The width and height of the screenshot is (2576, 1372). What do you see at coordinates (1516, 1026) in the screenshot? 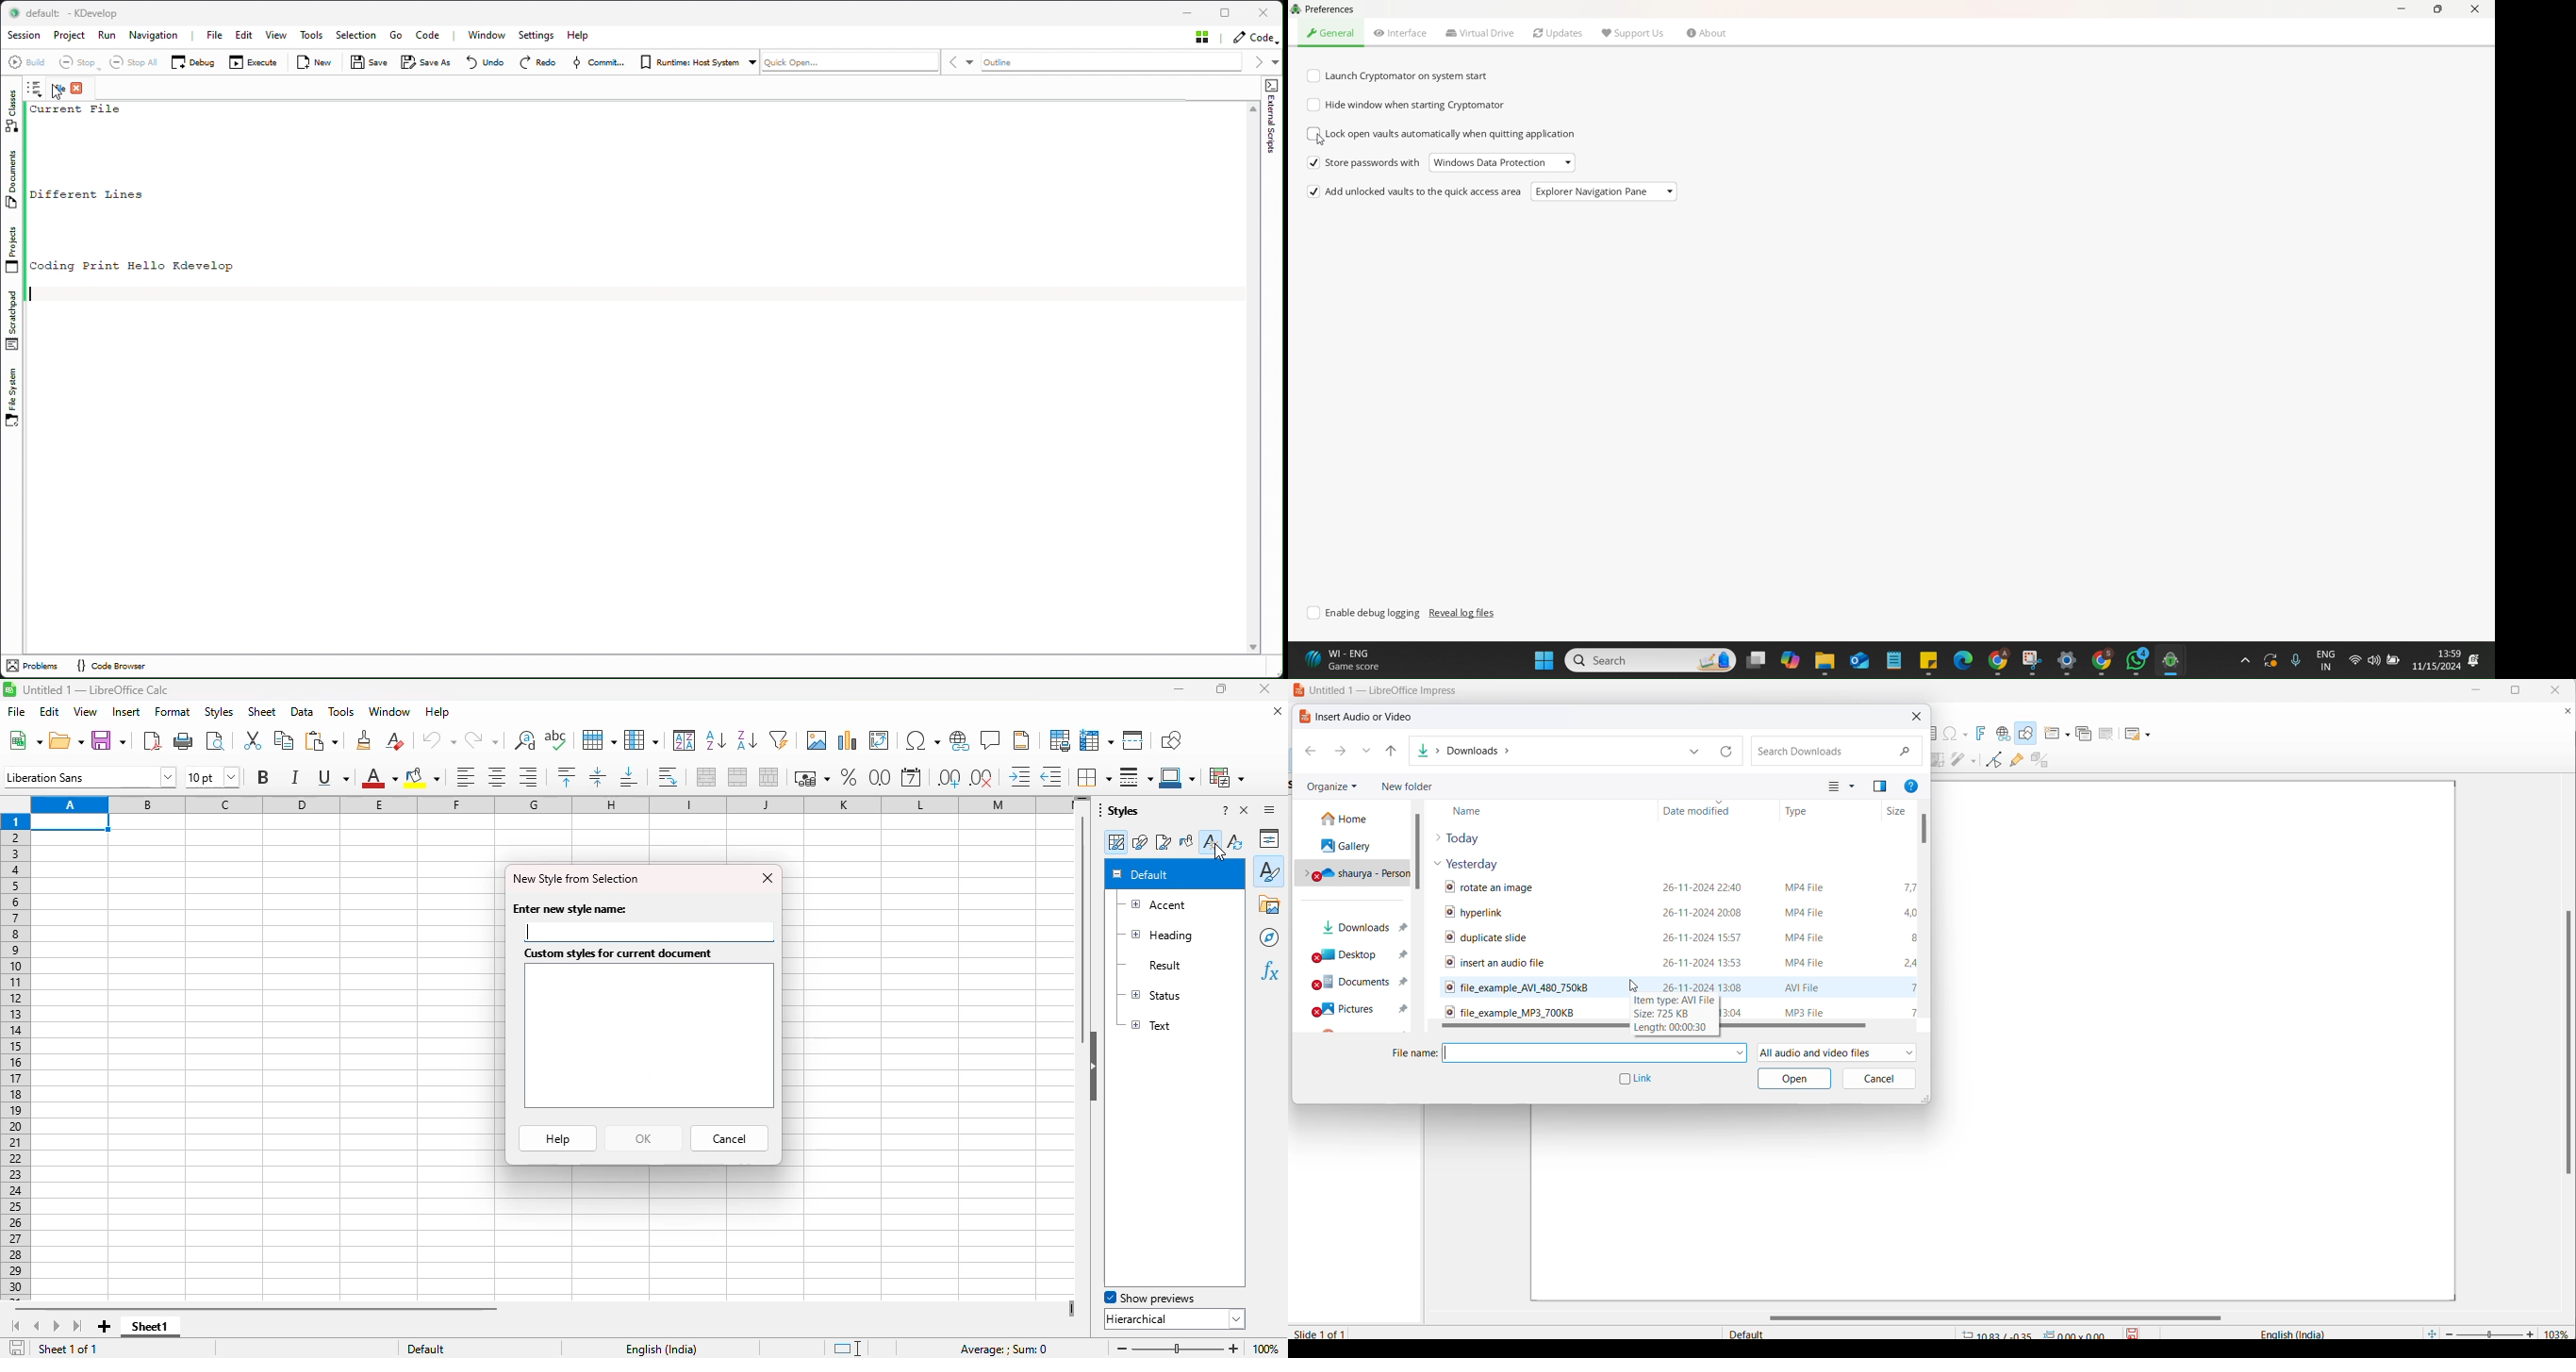
I see `horizontal scroll bar` at bounding box center [1516, 1026].